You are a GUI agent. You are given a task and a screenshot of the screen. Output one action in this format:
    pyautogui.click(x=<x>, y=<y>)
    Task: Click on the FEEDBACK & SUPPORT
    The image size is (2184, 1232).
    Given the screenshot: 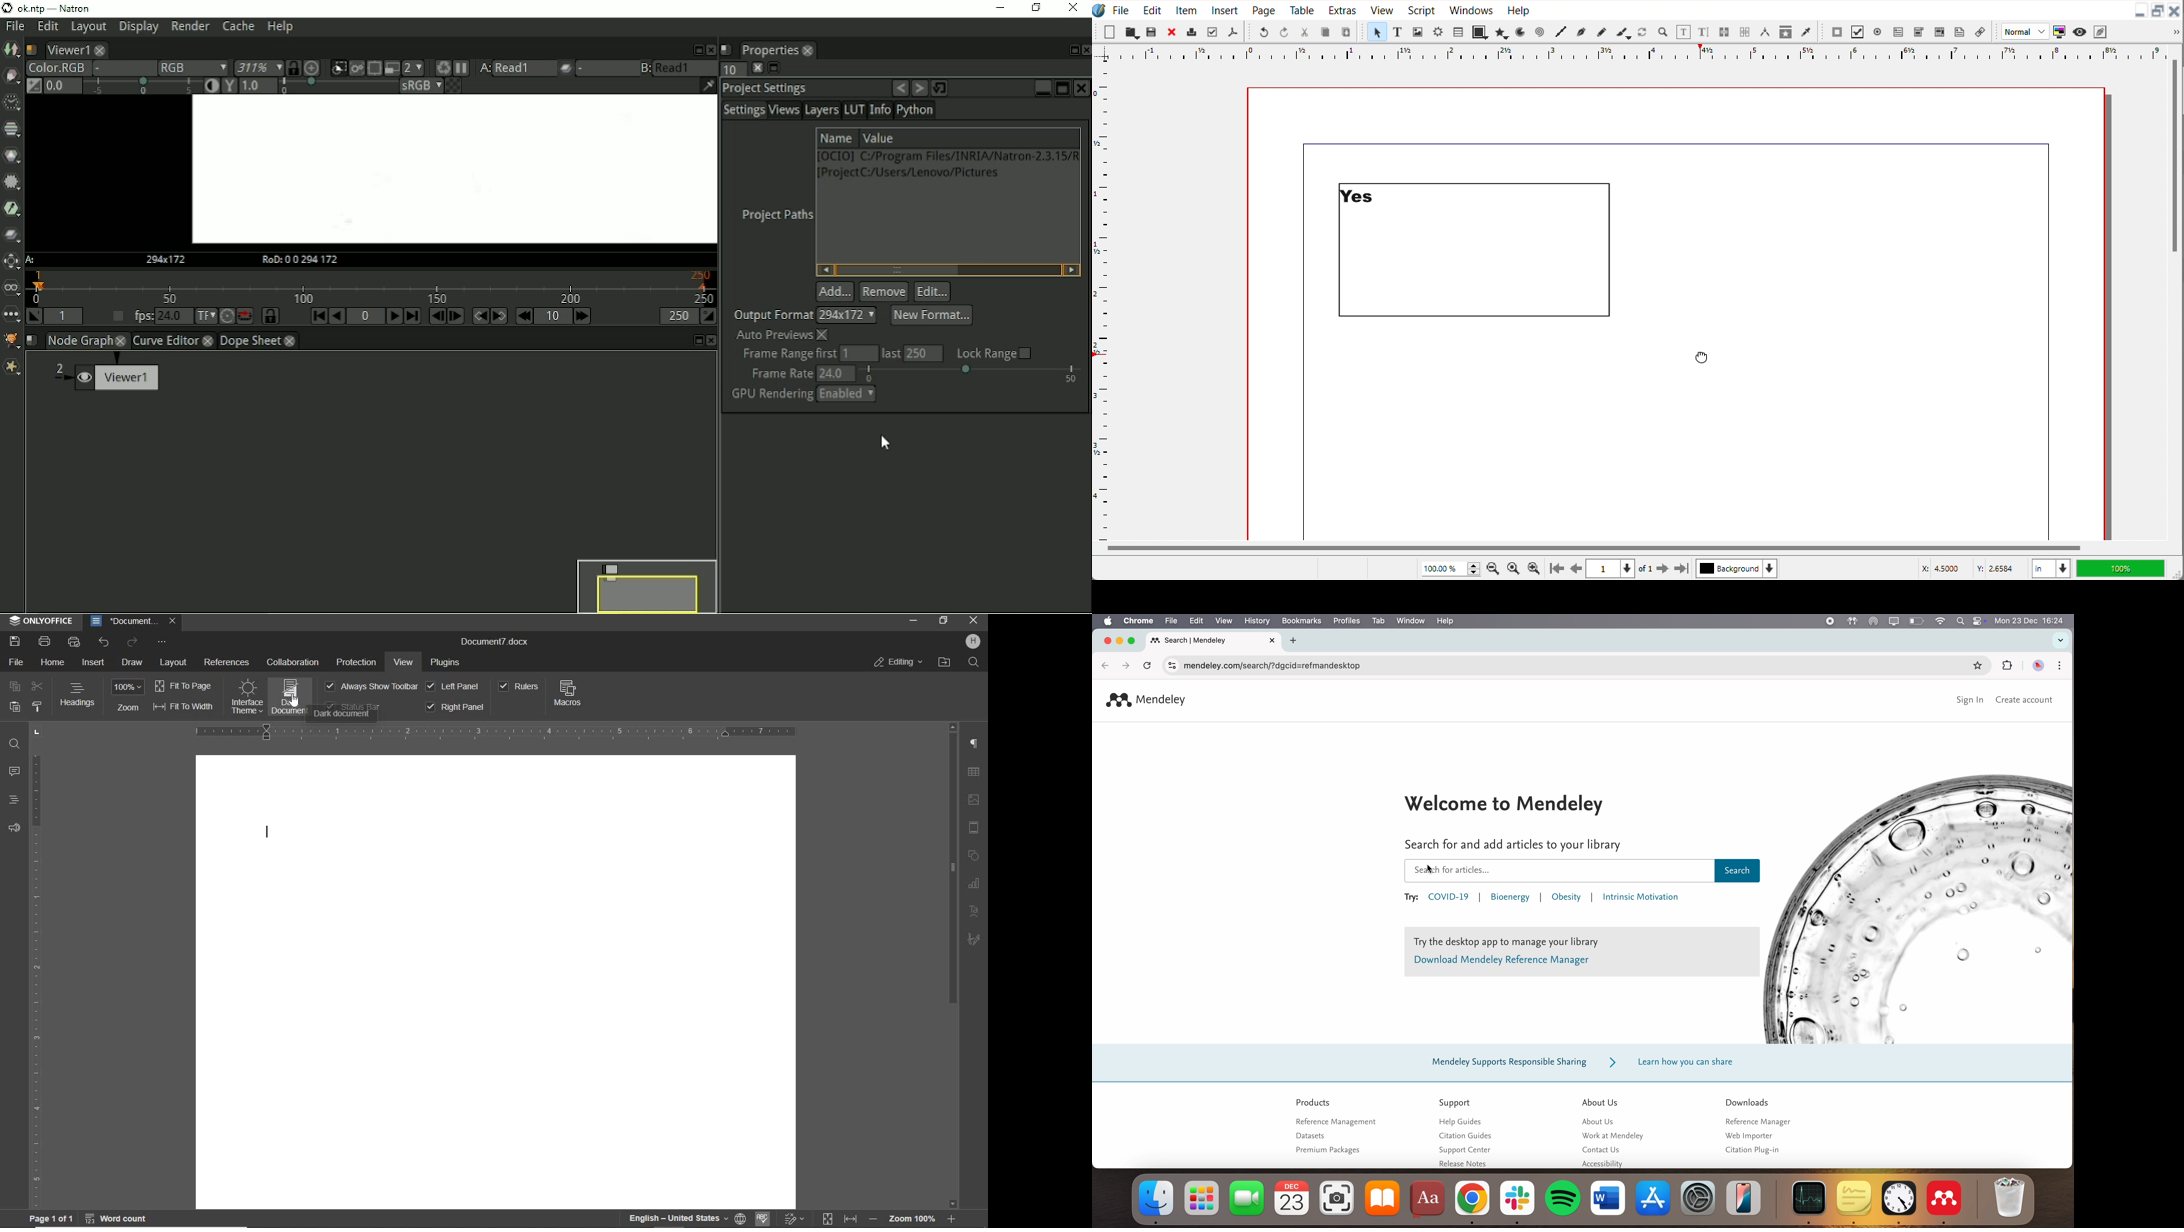 What is the action you would take?
    pyautogui.click(x=14, y=829)
    